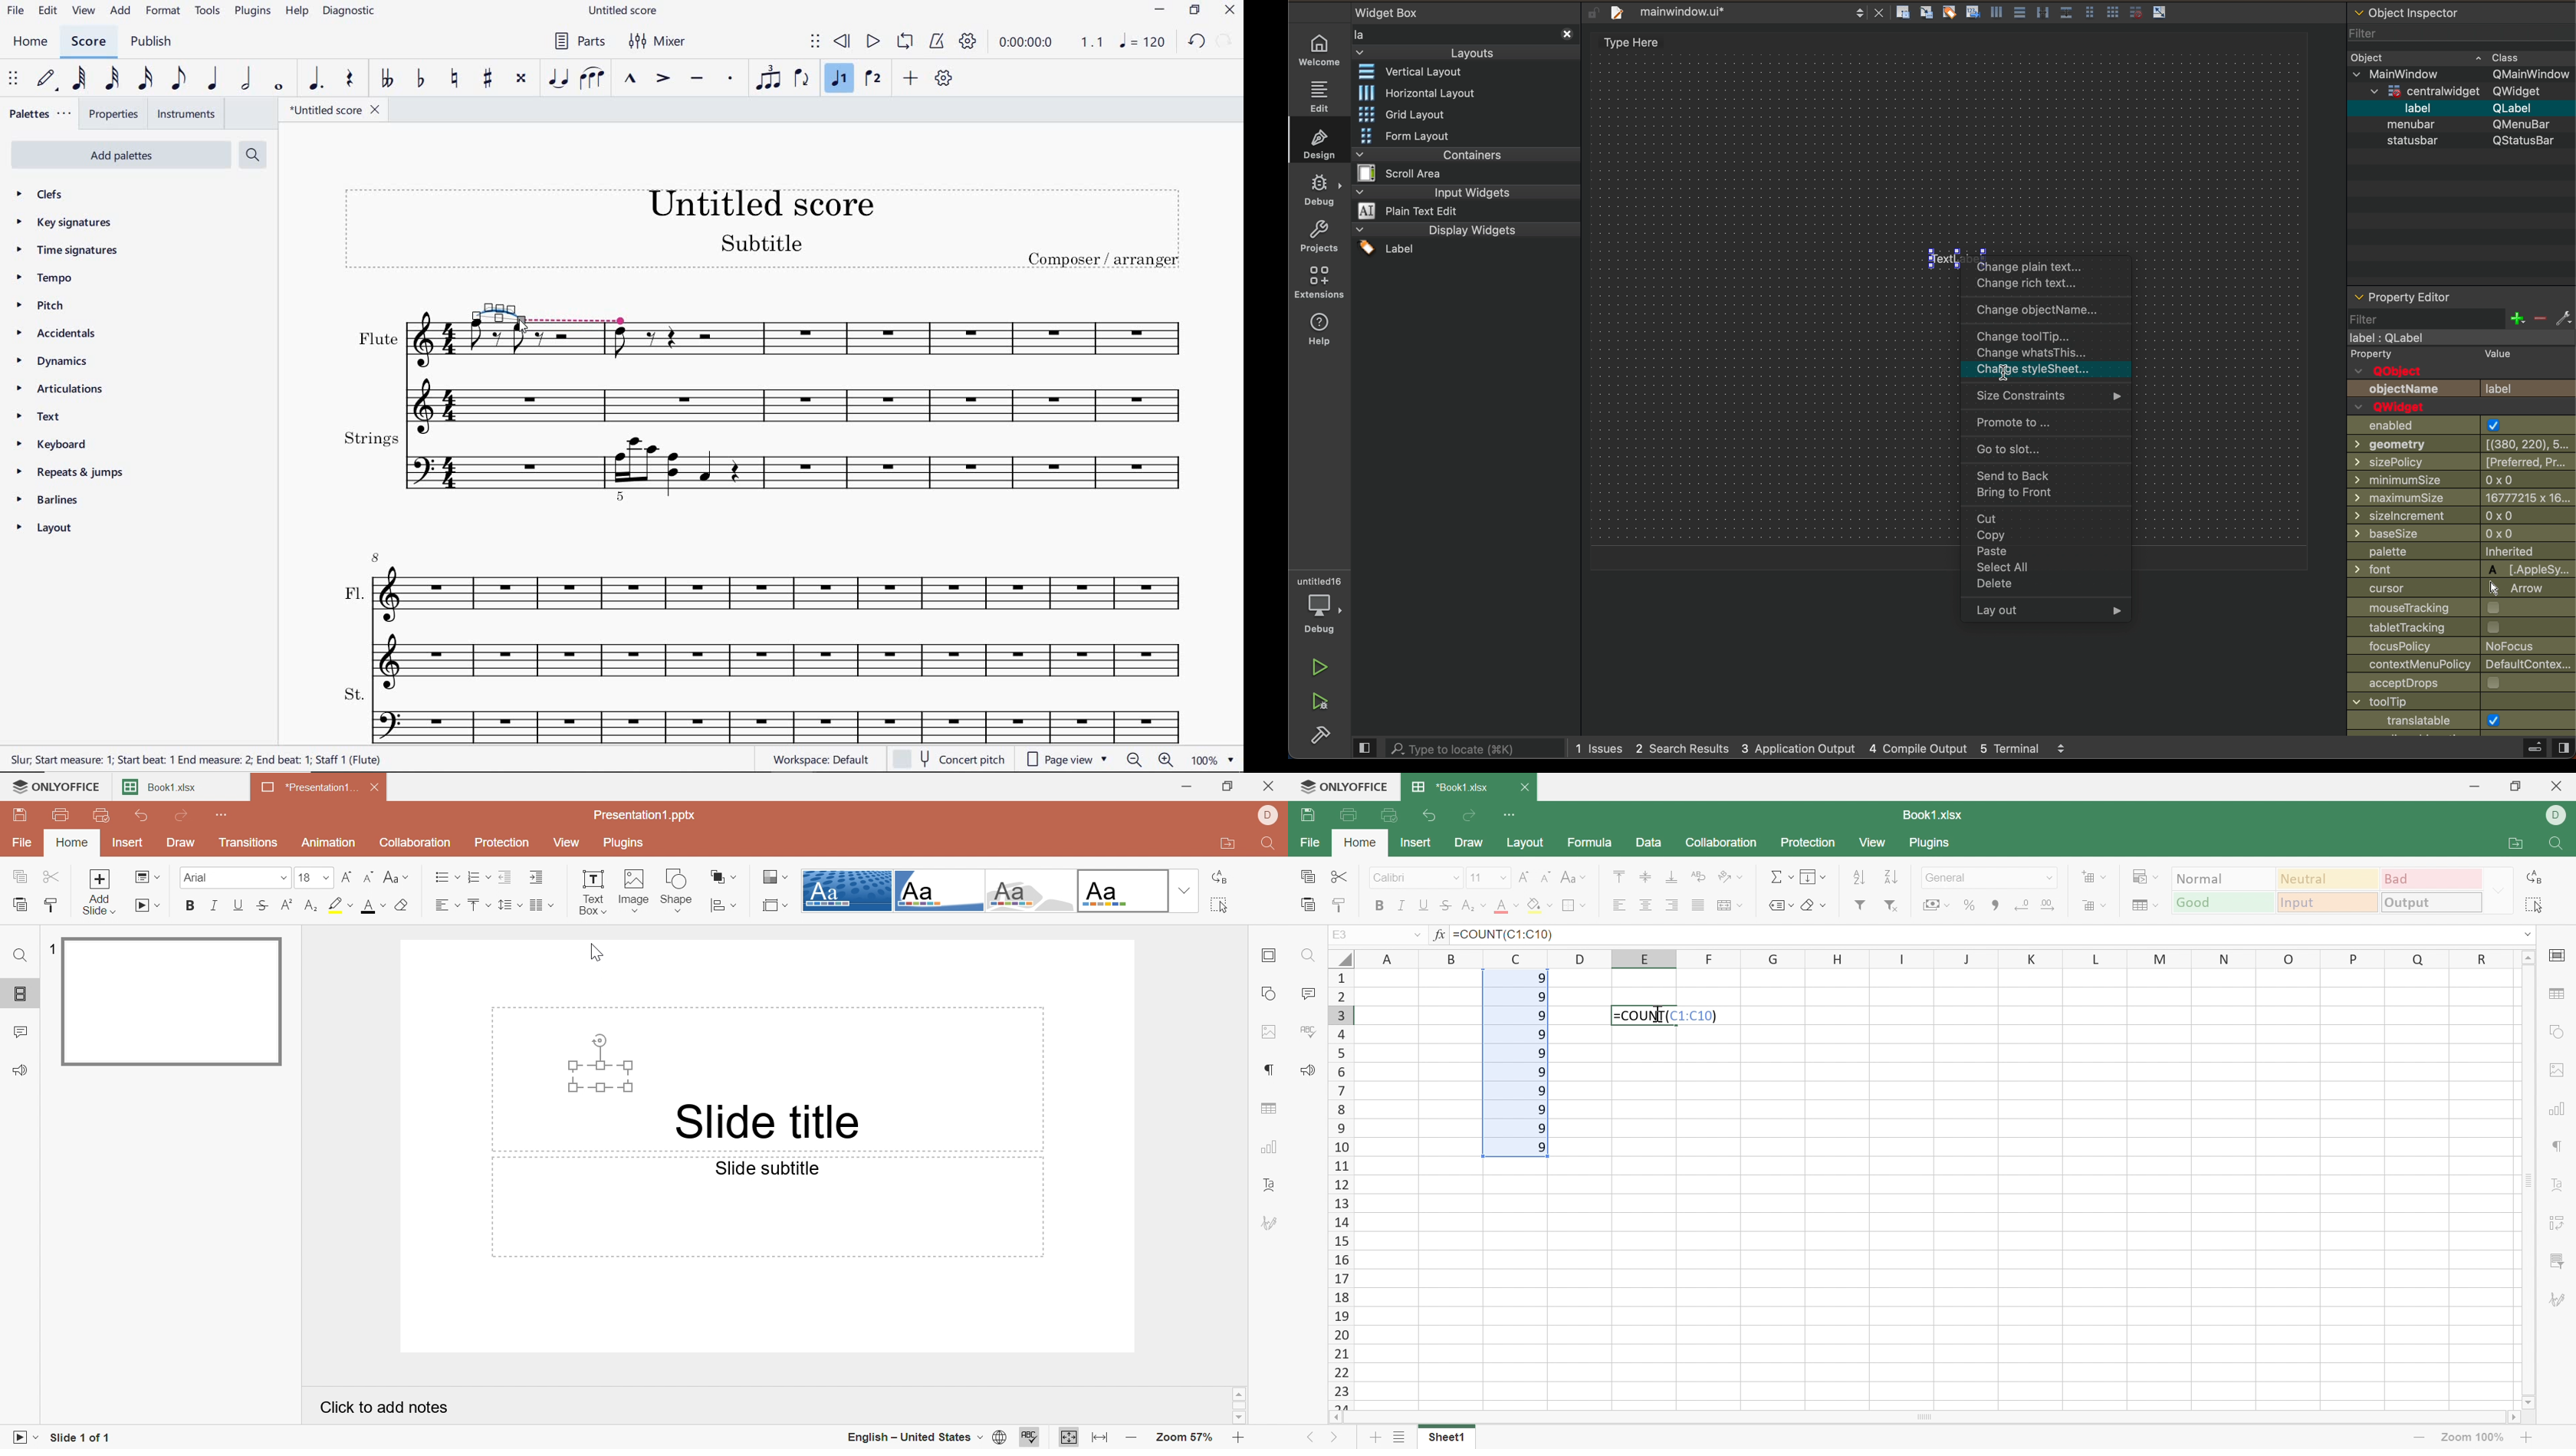 Image resolution: width=2576 pixels, height=1456 pixels. I want to click on help, so click(297, 12).